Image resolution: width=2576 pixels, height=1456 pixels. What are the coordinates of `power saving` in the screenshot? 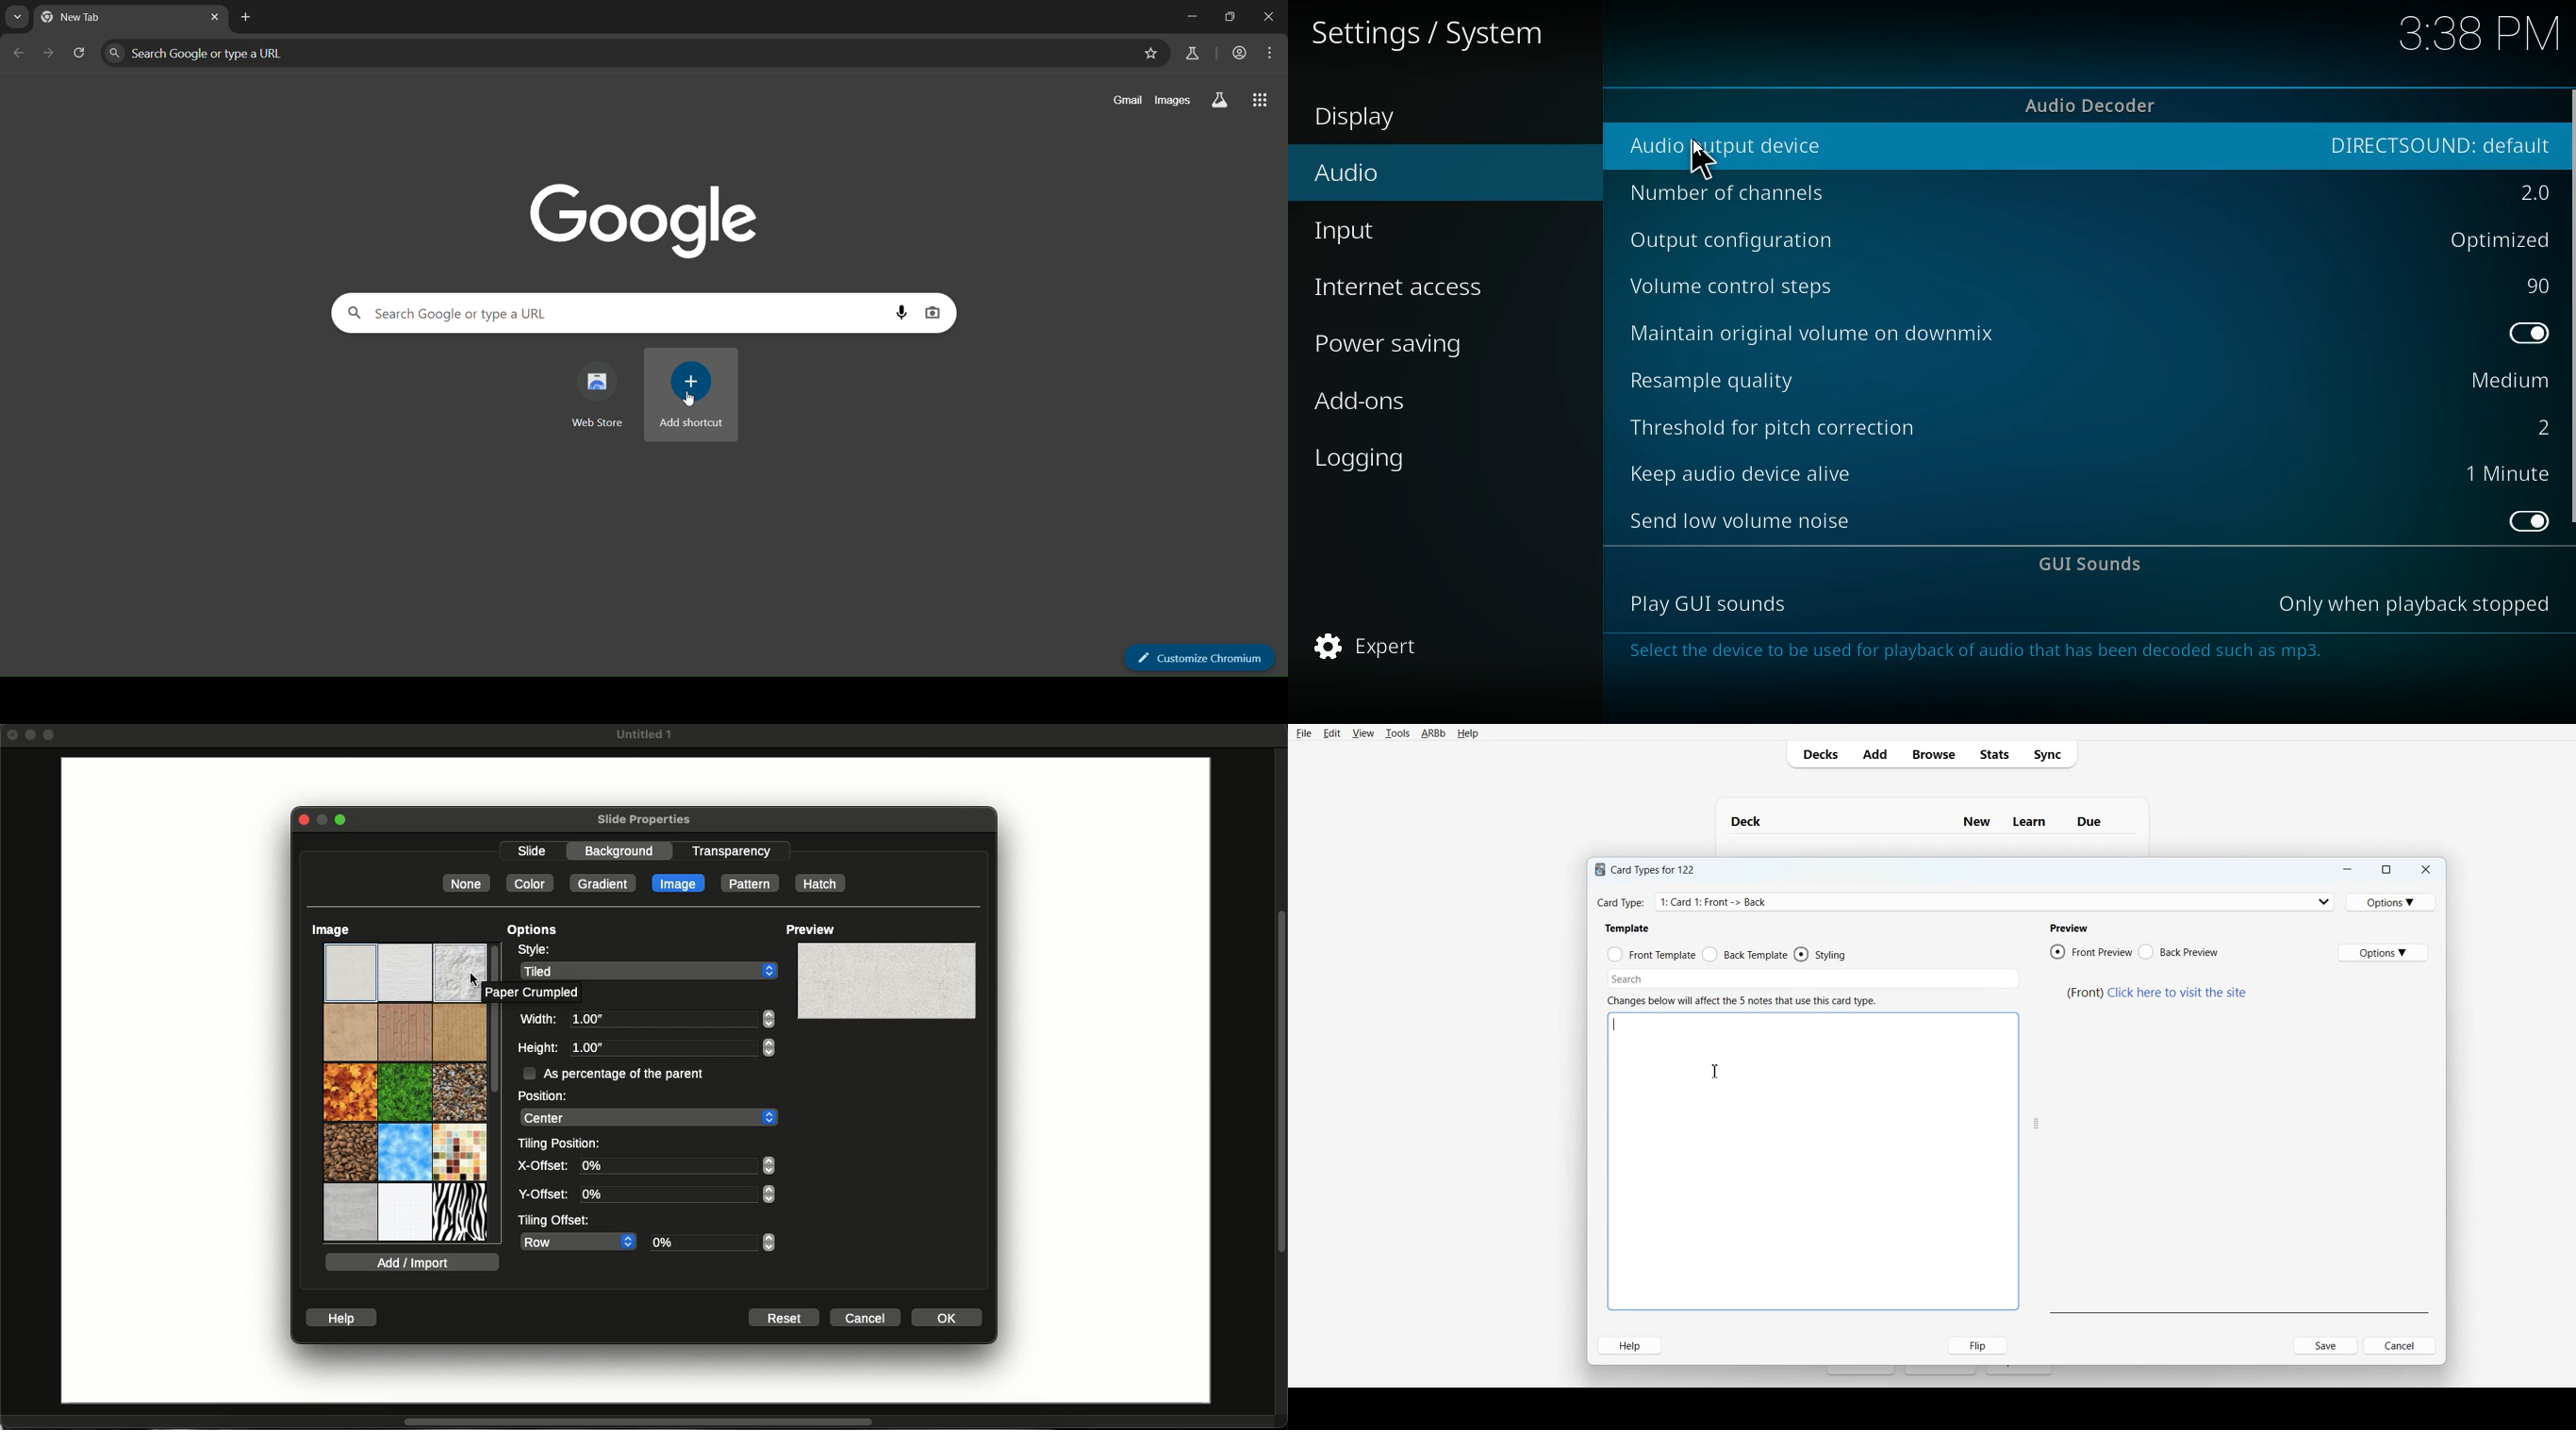 It's located at (1429, 343).